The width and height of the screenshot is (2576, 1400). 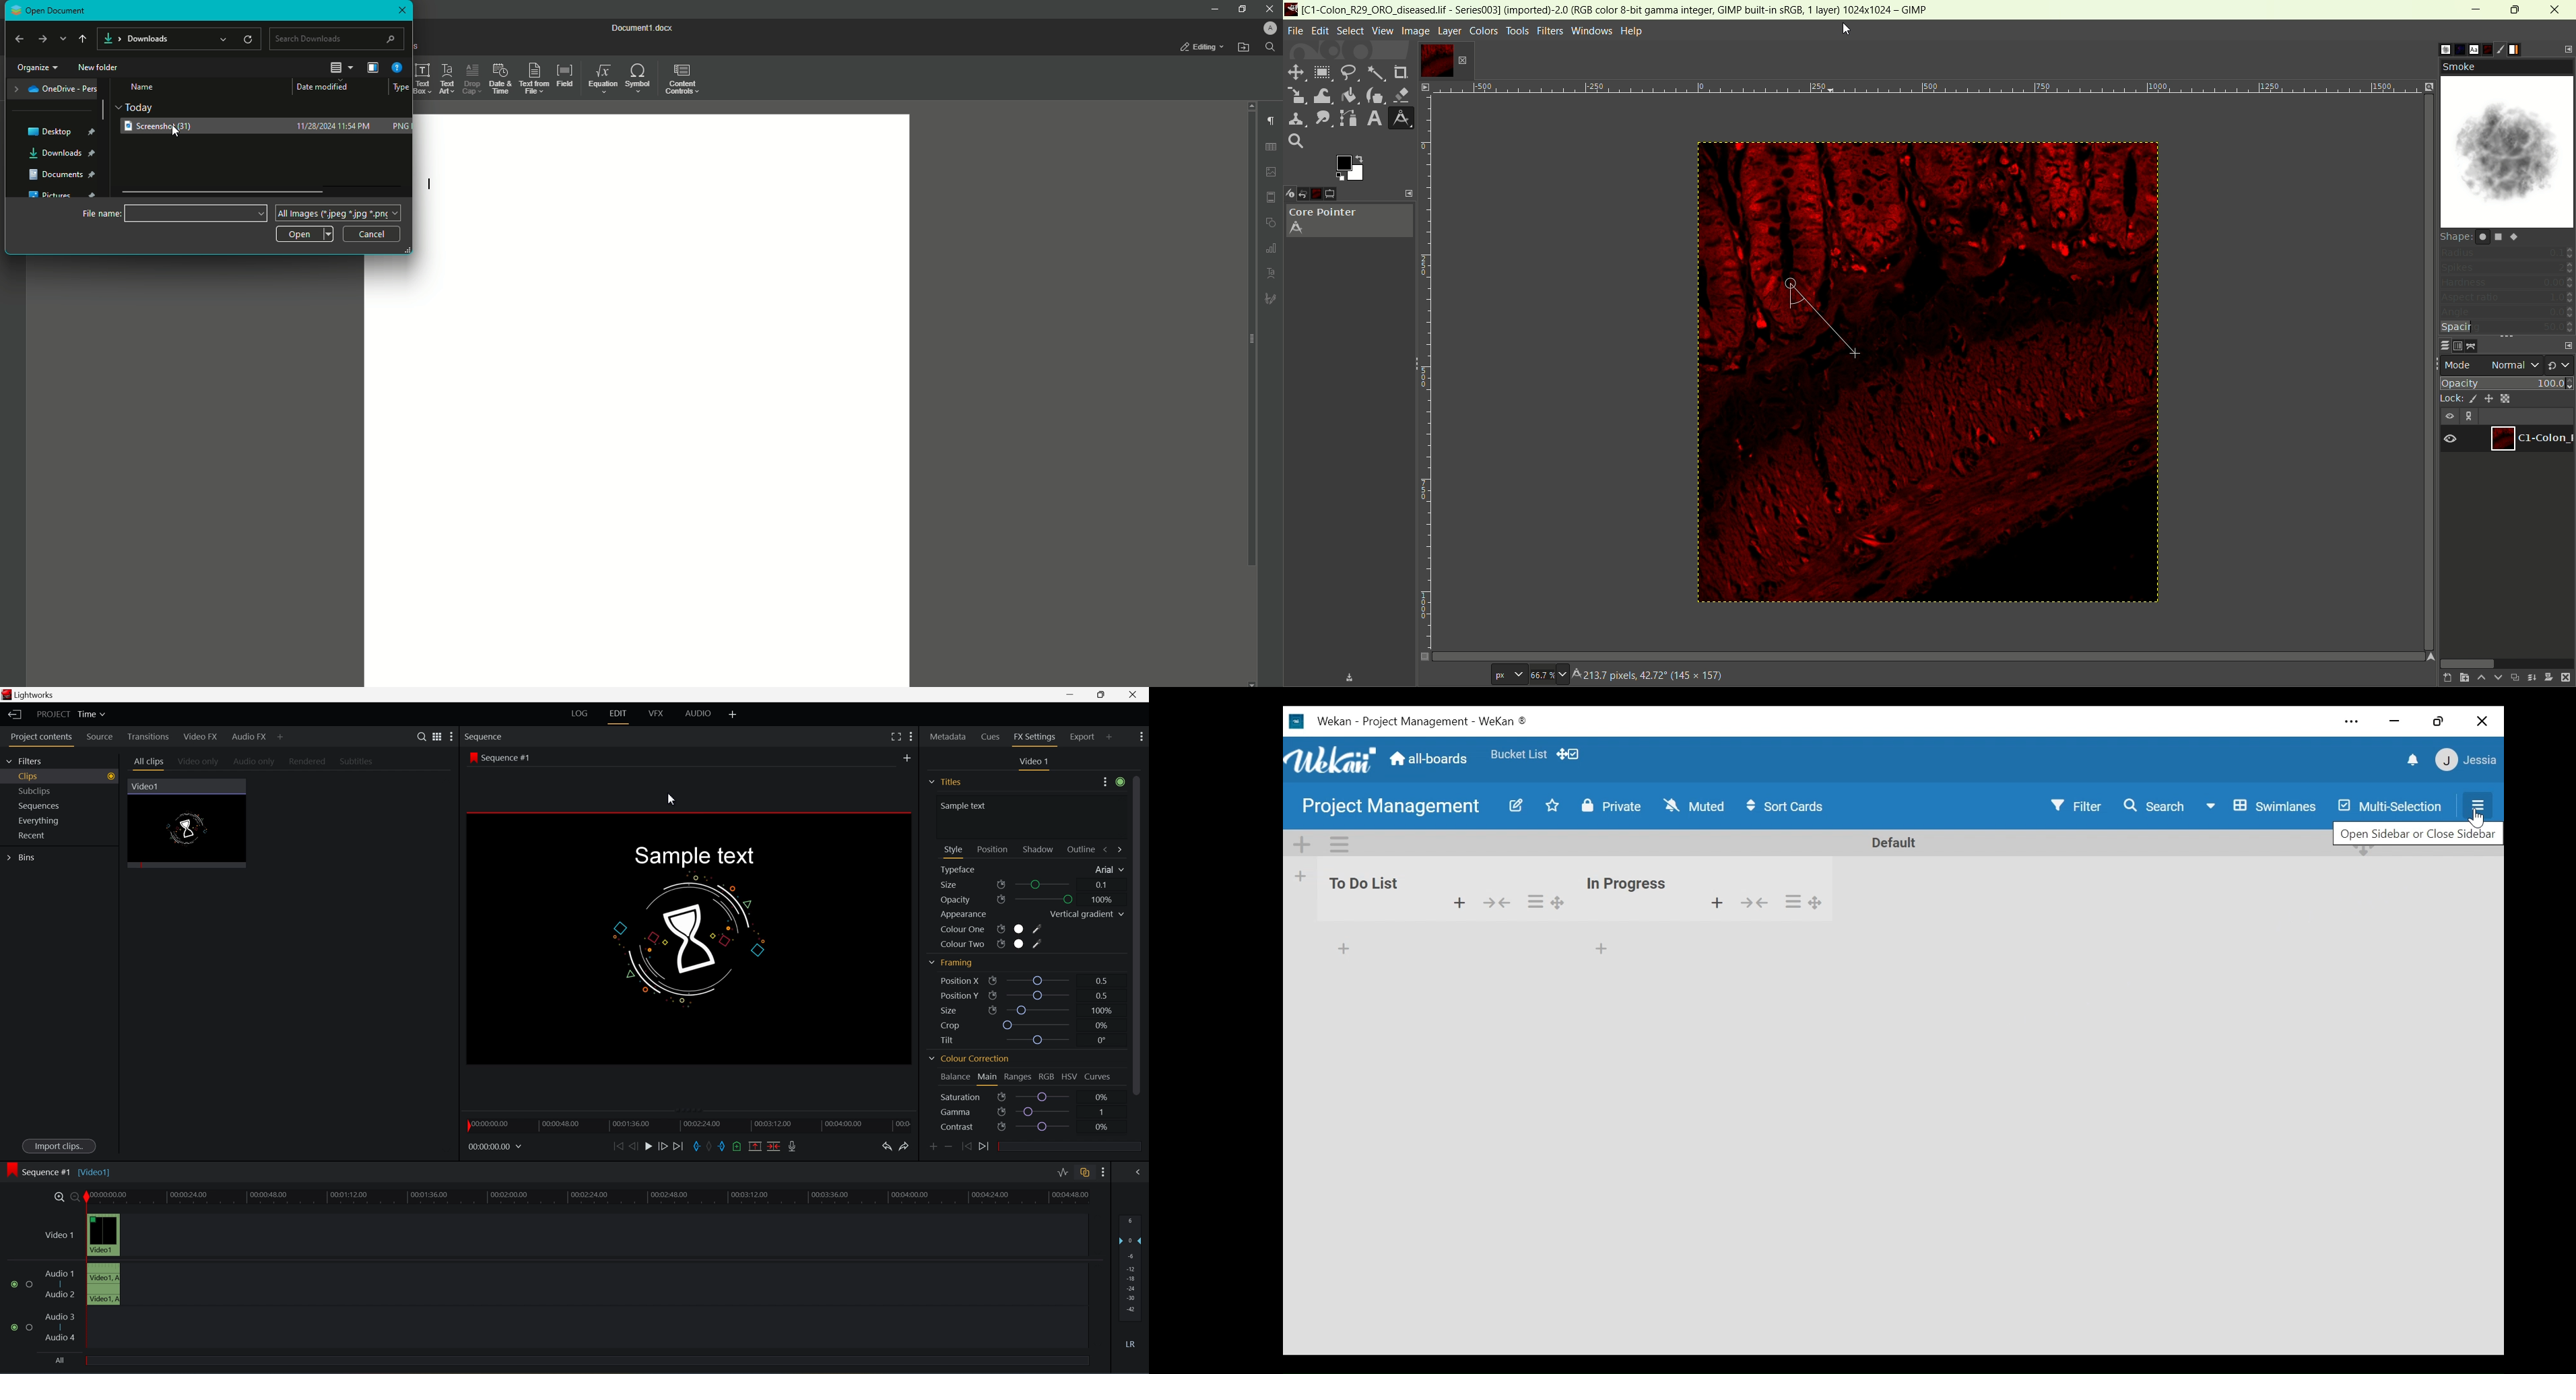 What do you see at coordinates (1100, 994) in the screenshot?
I see `0.5` at bounding box center [1100, 994].